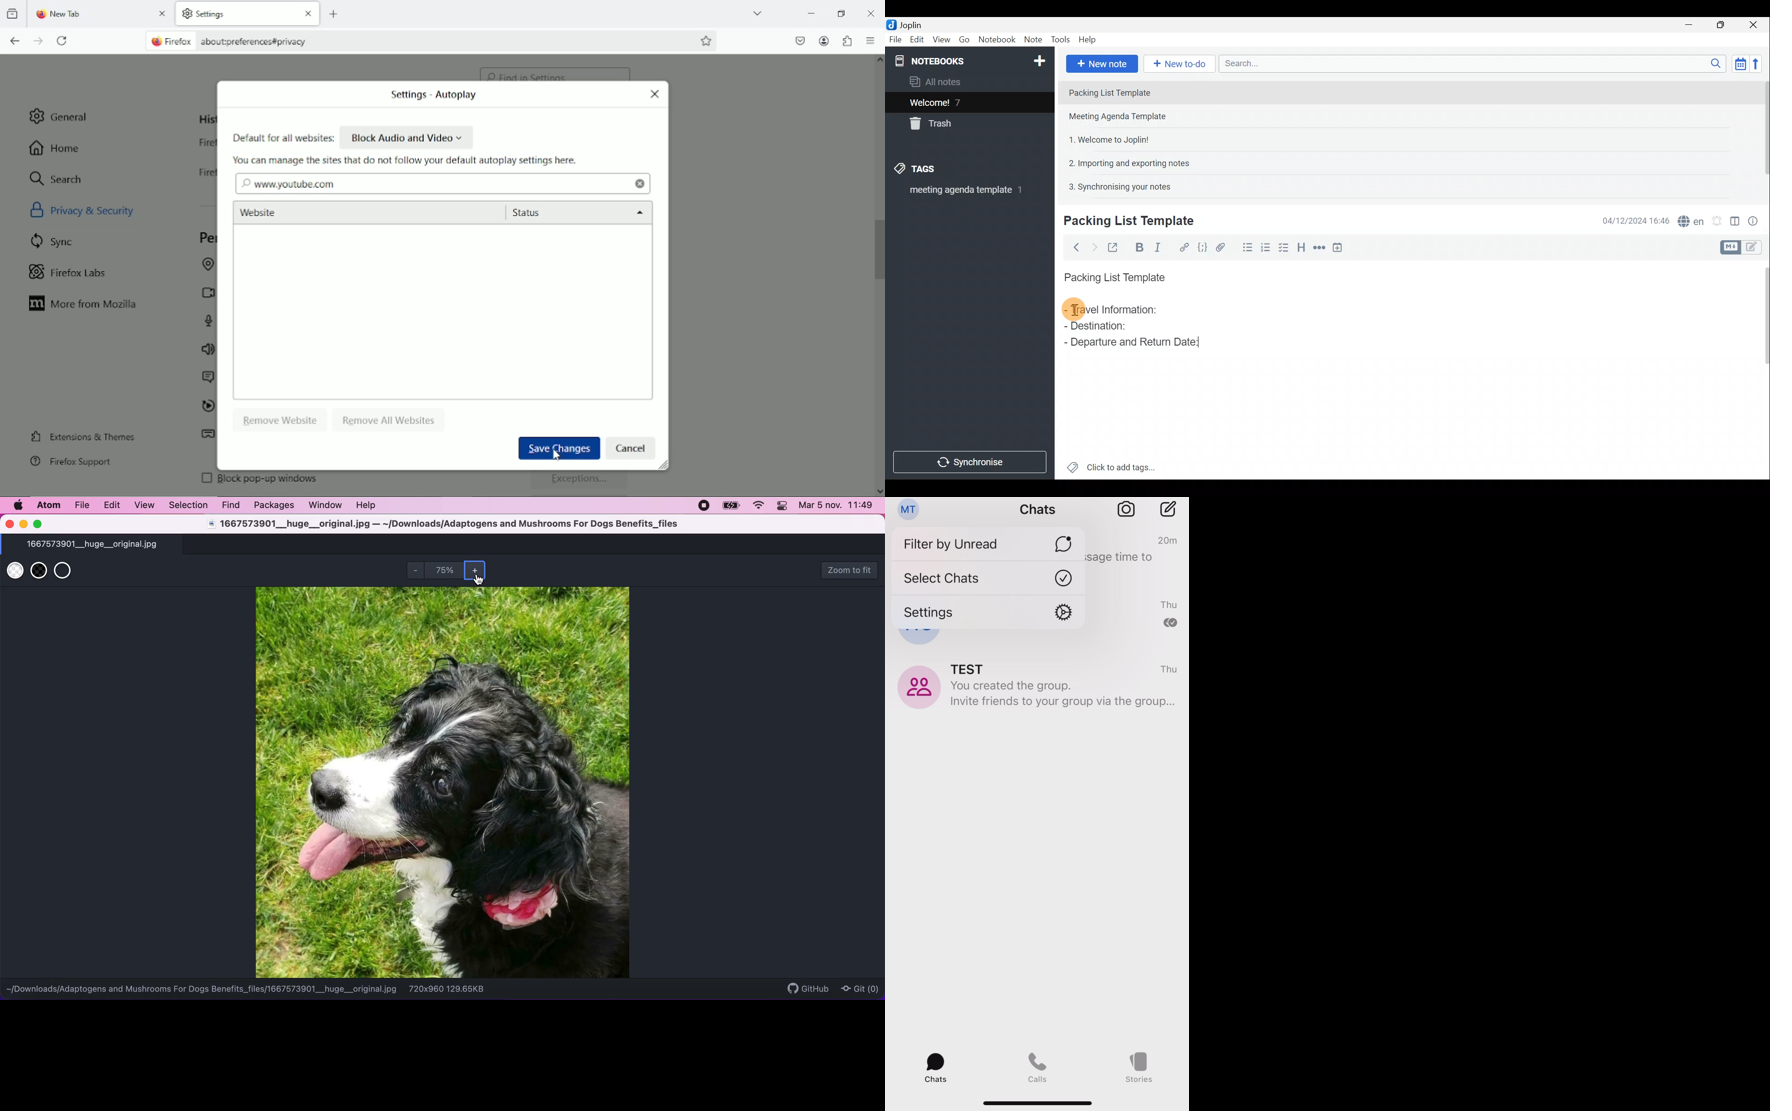 The width and height of the screenshot is (1792, 1120). I want to click on Spell checker, so click(1688, 220).